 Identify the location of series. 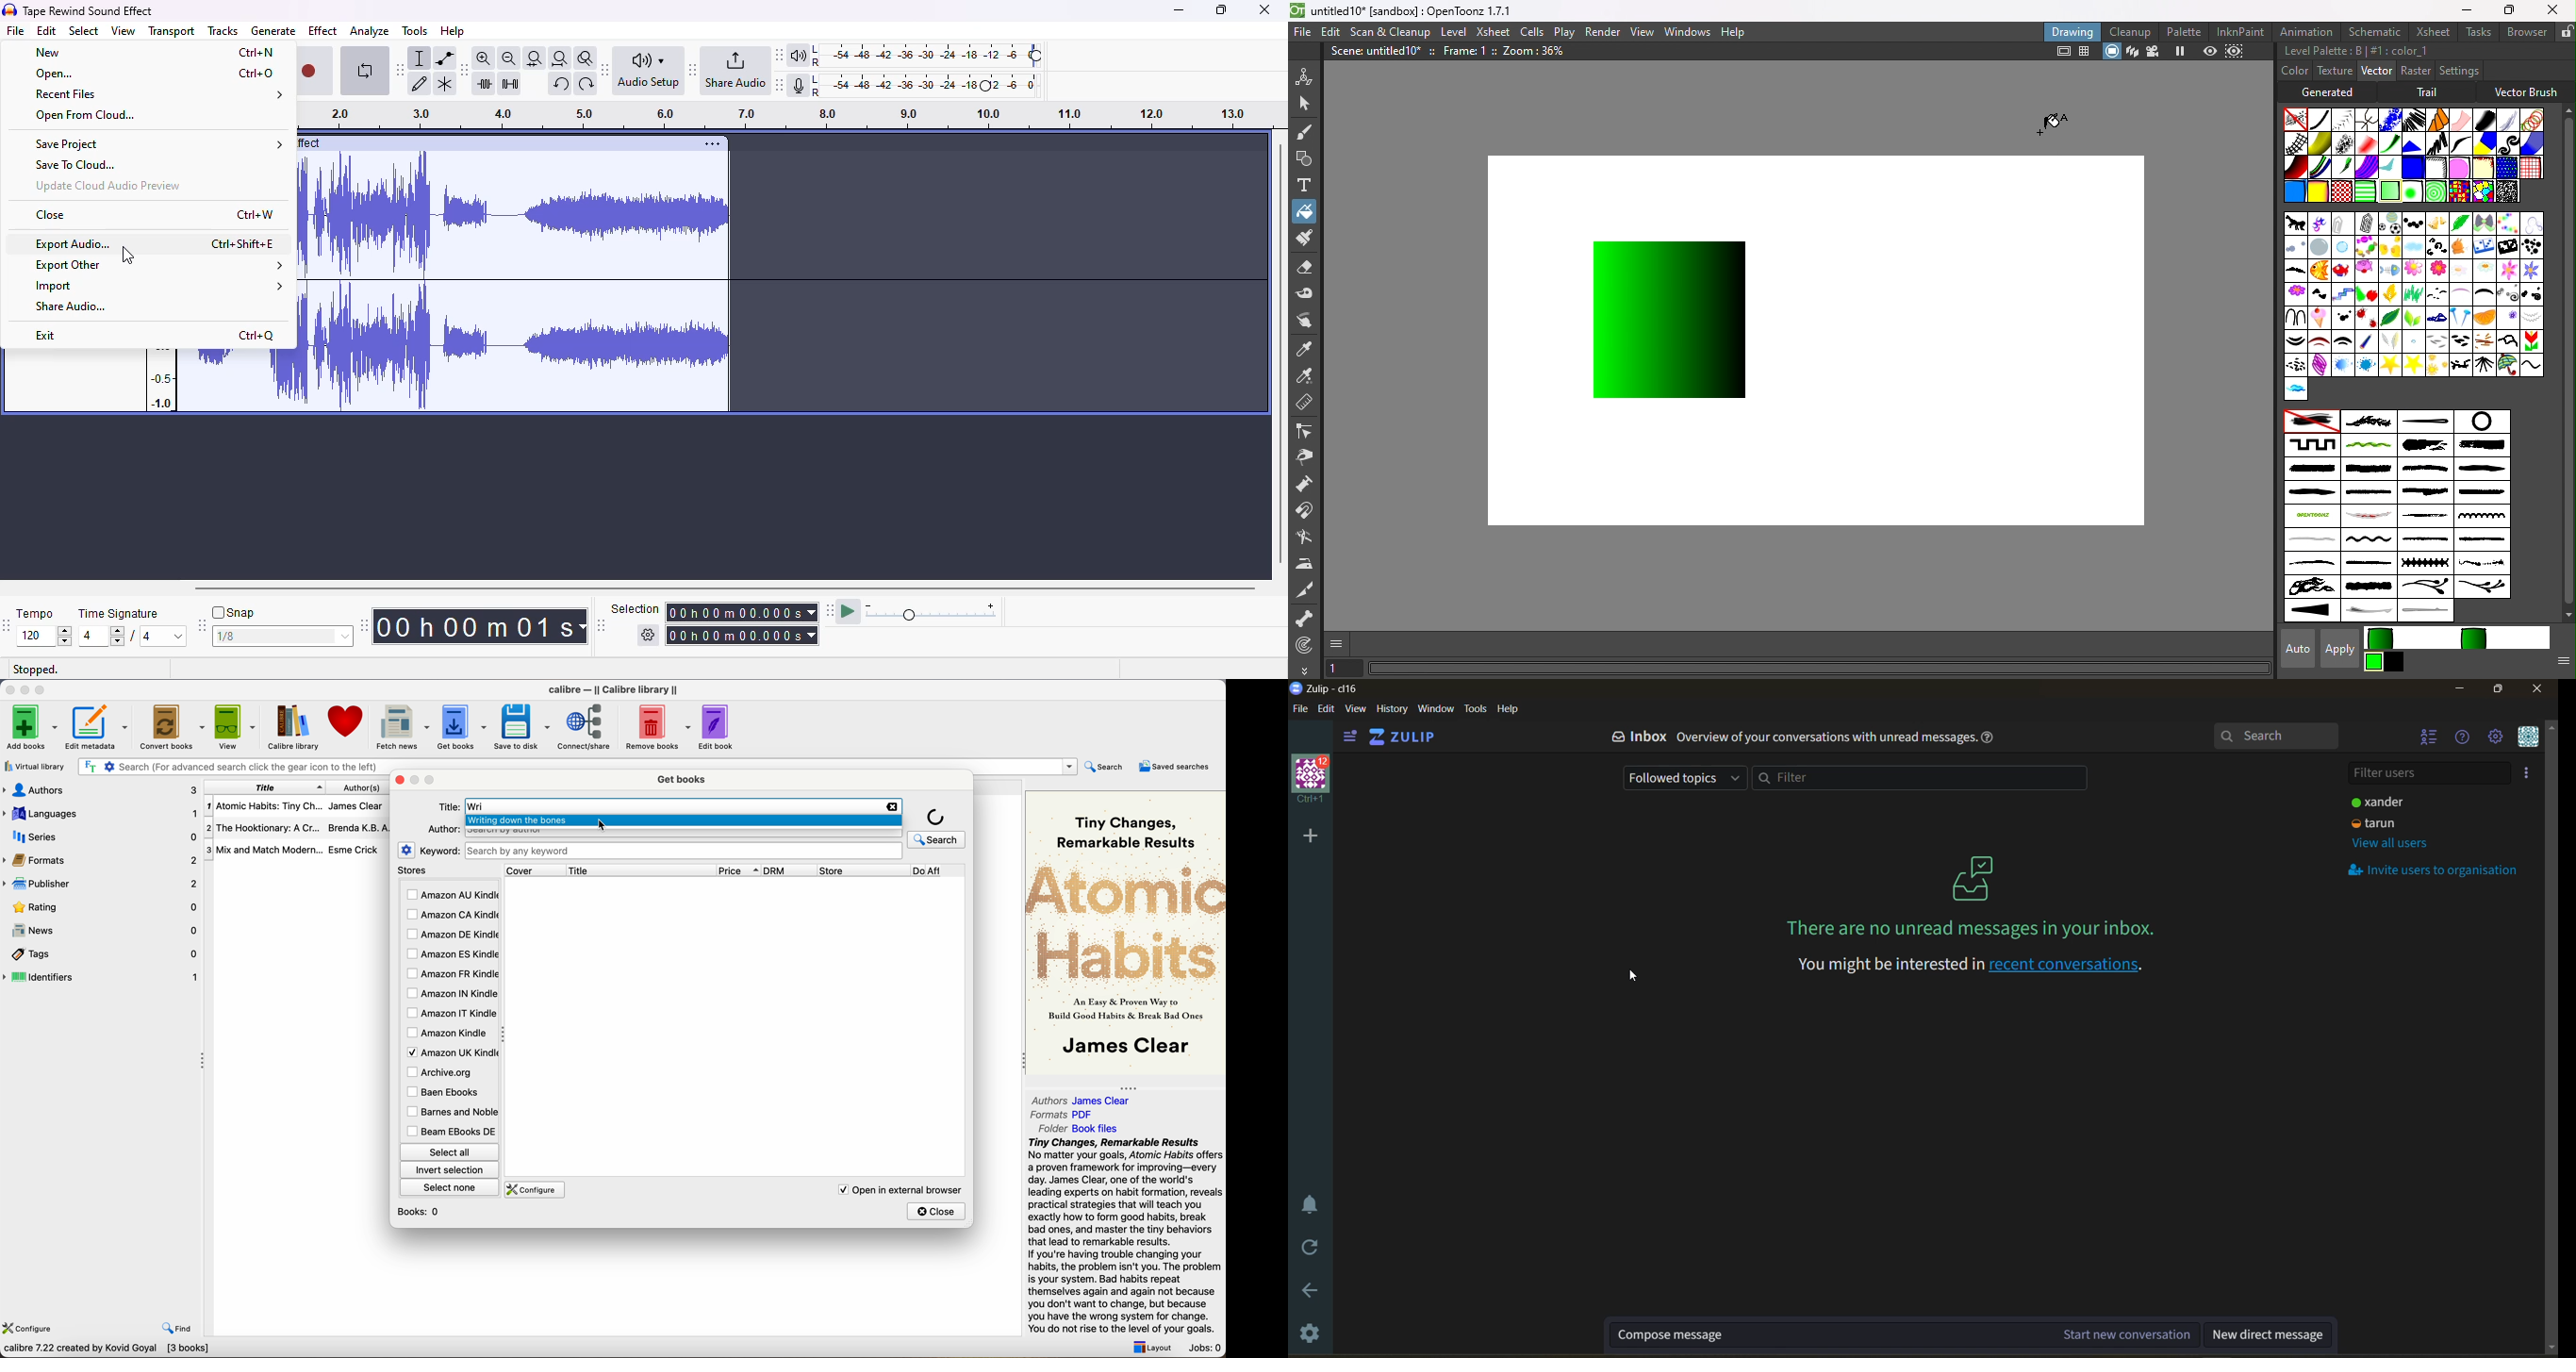
(101, 837).